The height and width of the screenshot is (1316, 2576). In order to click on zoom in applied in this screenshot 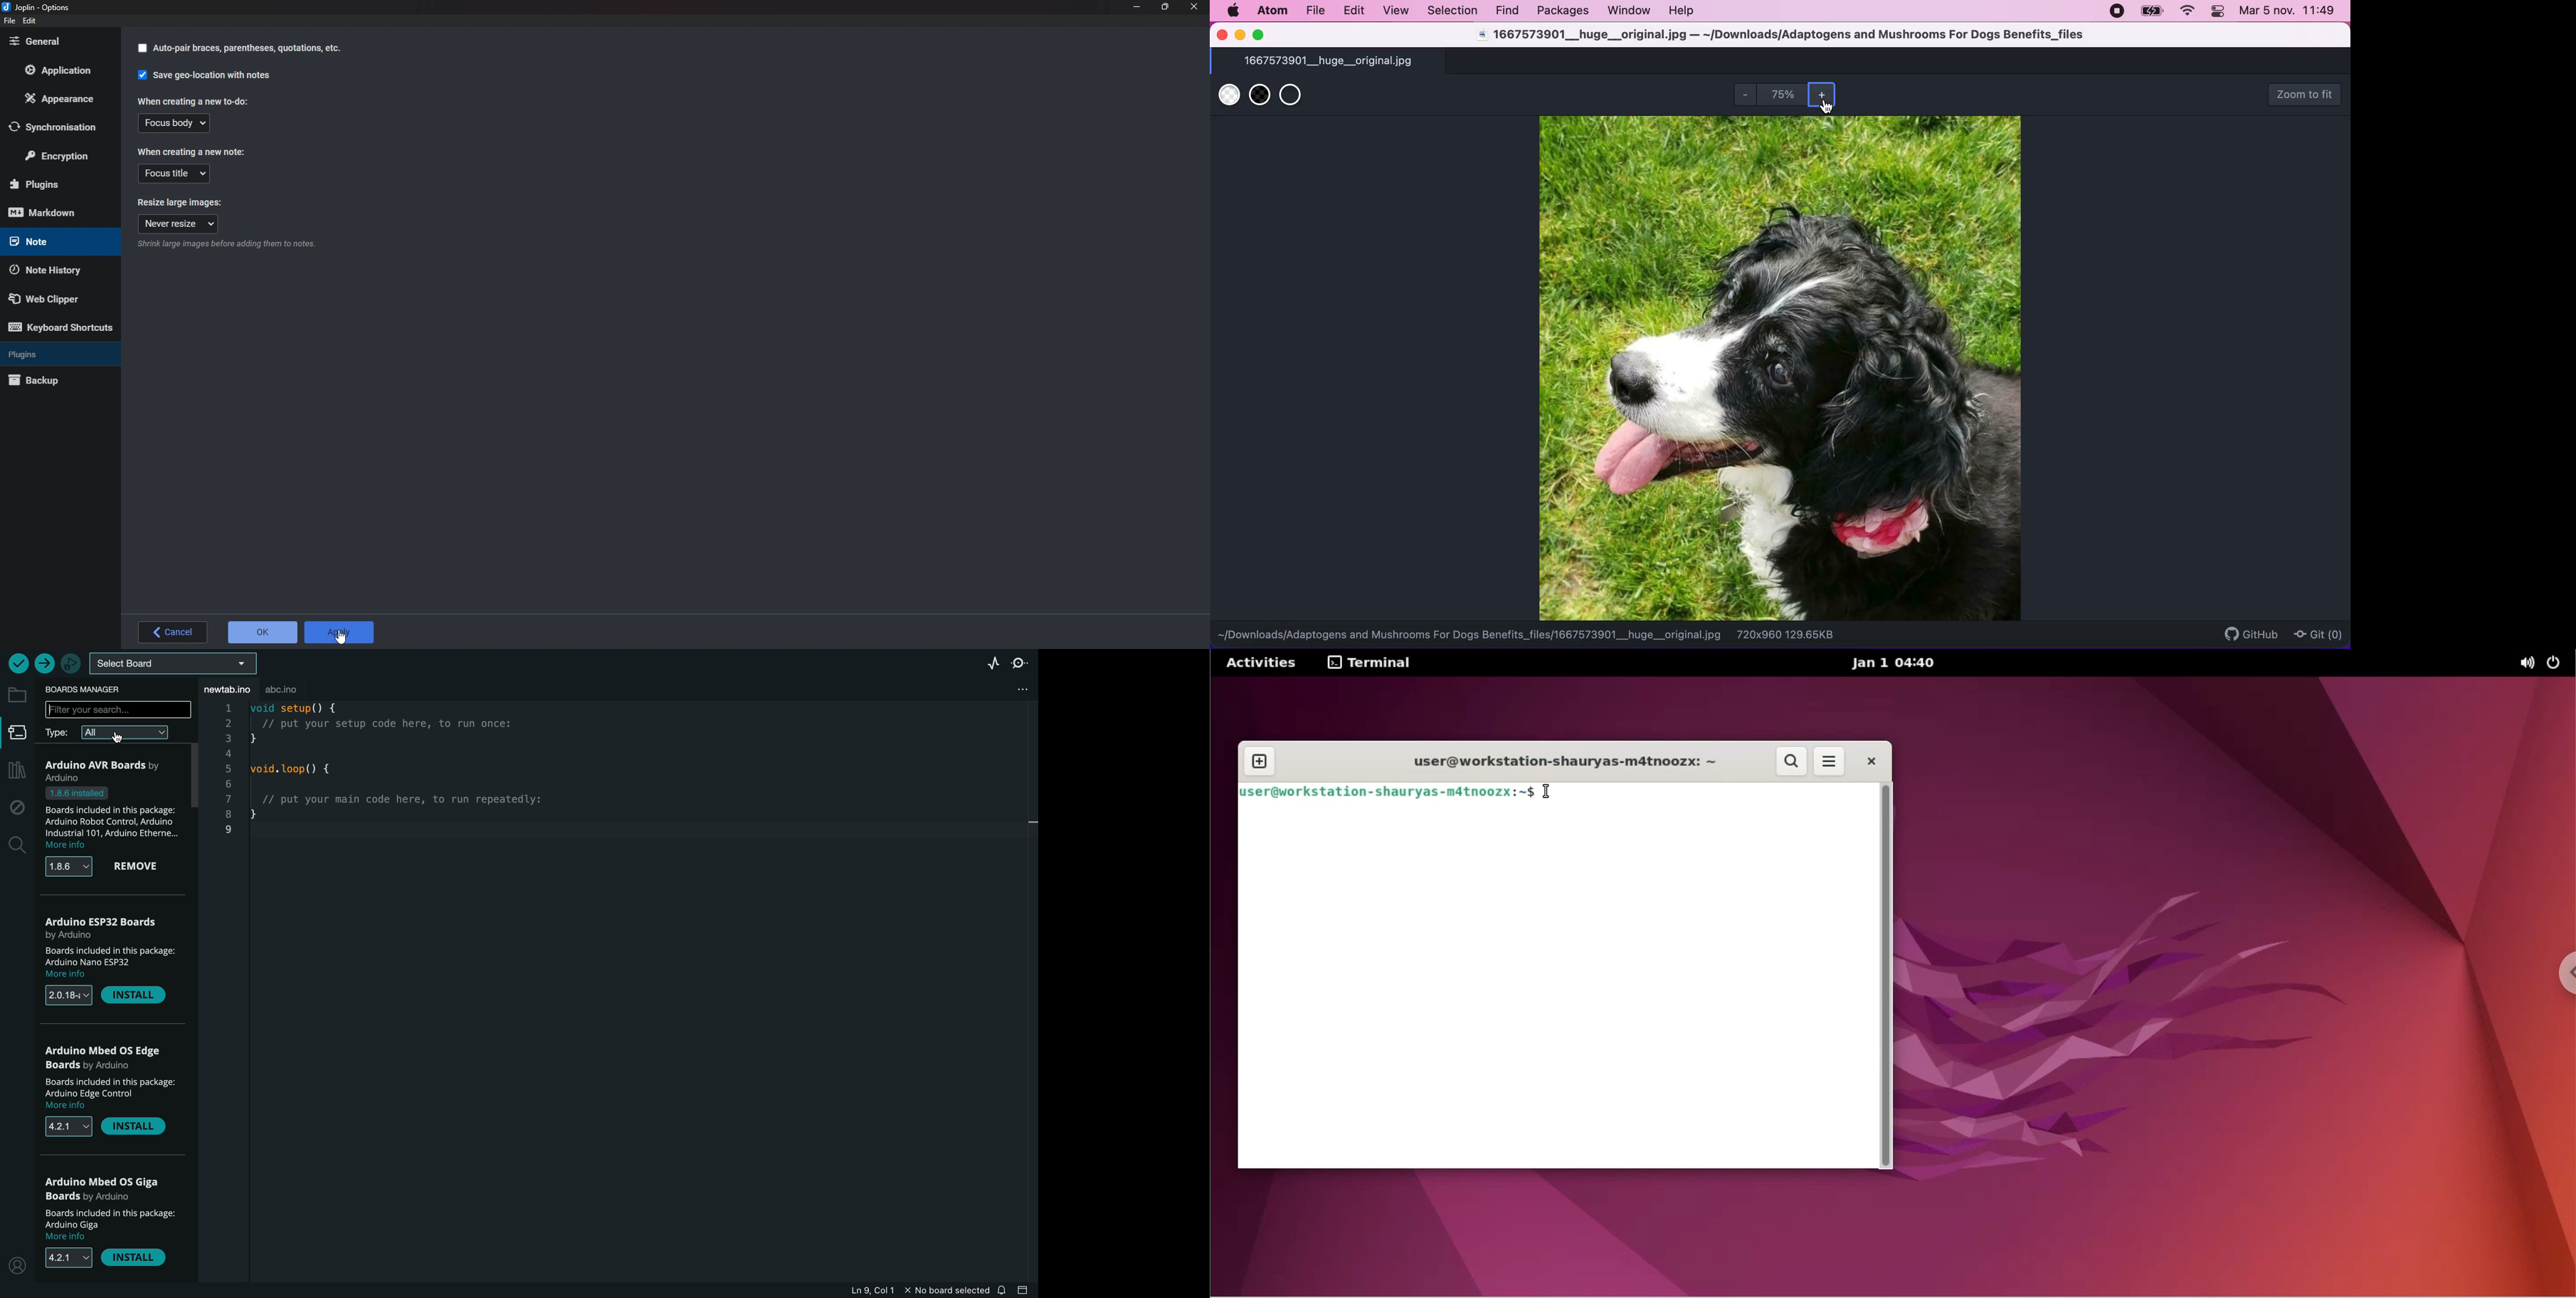, I will do `click(1783, 369)`.